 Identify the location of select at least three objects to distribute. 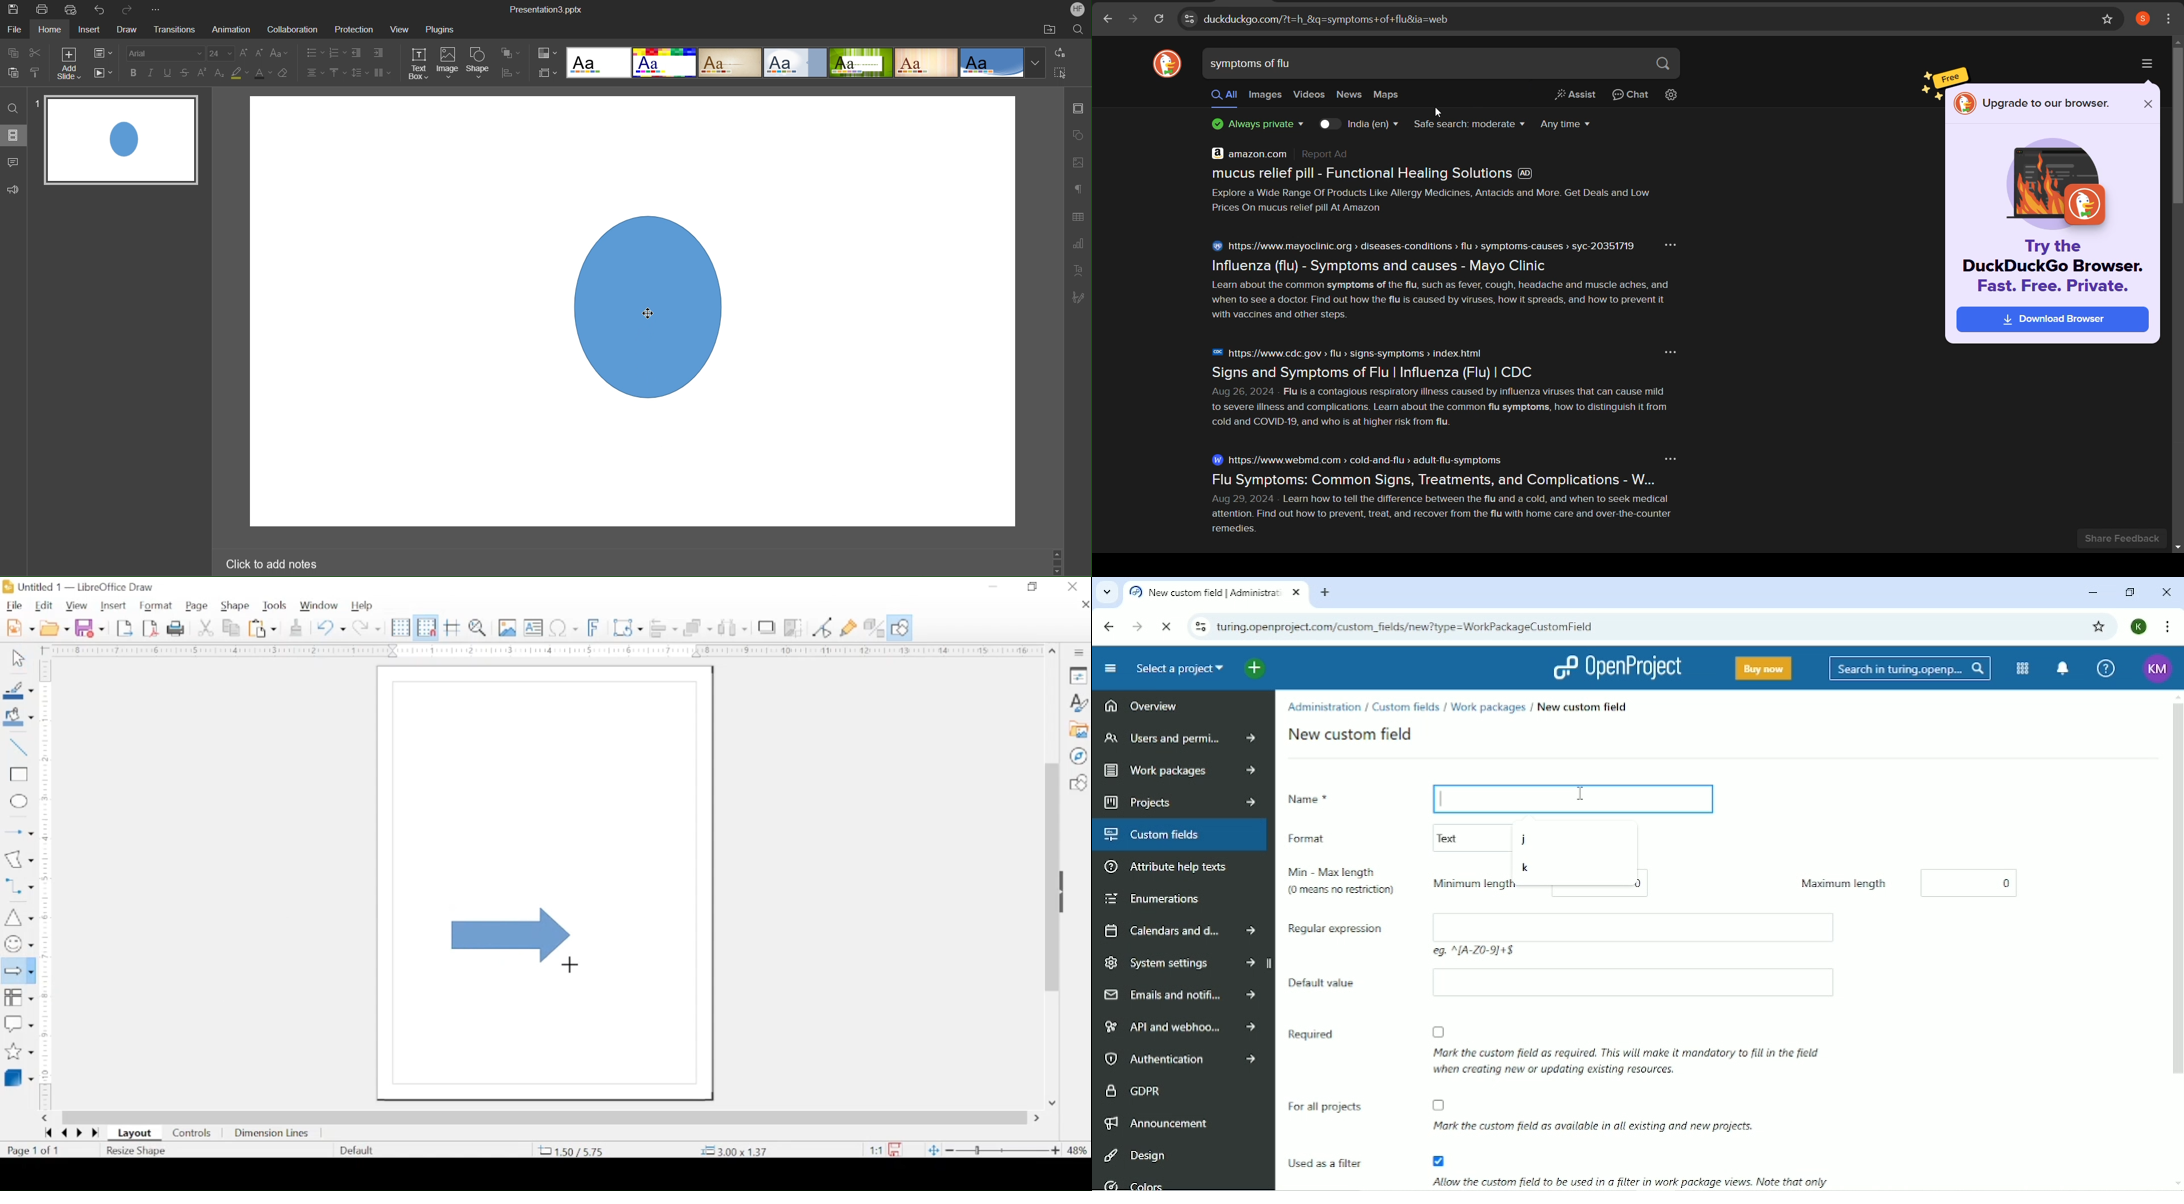
(734, 627).